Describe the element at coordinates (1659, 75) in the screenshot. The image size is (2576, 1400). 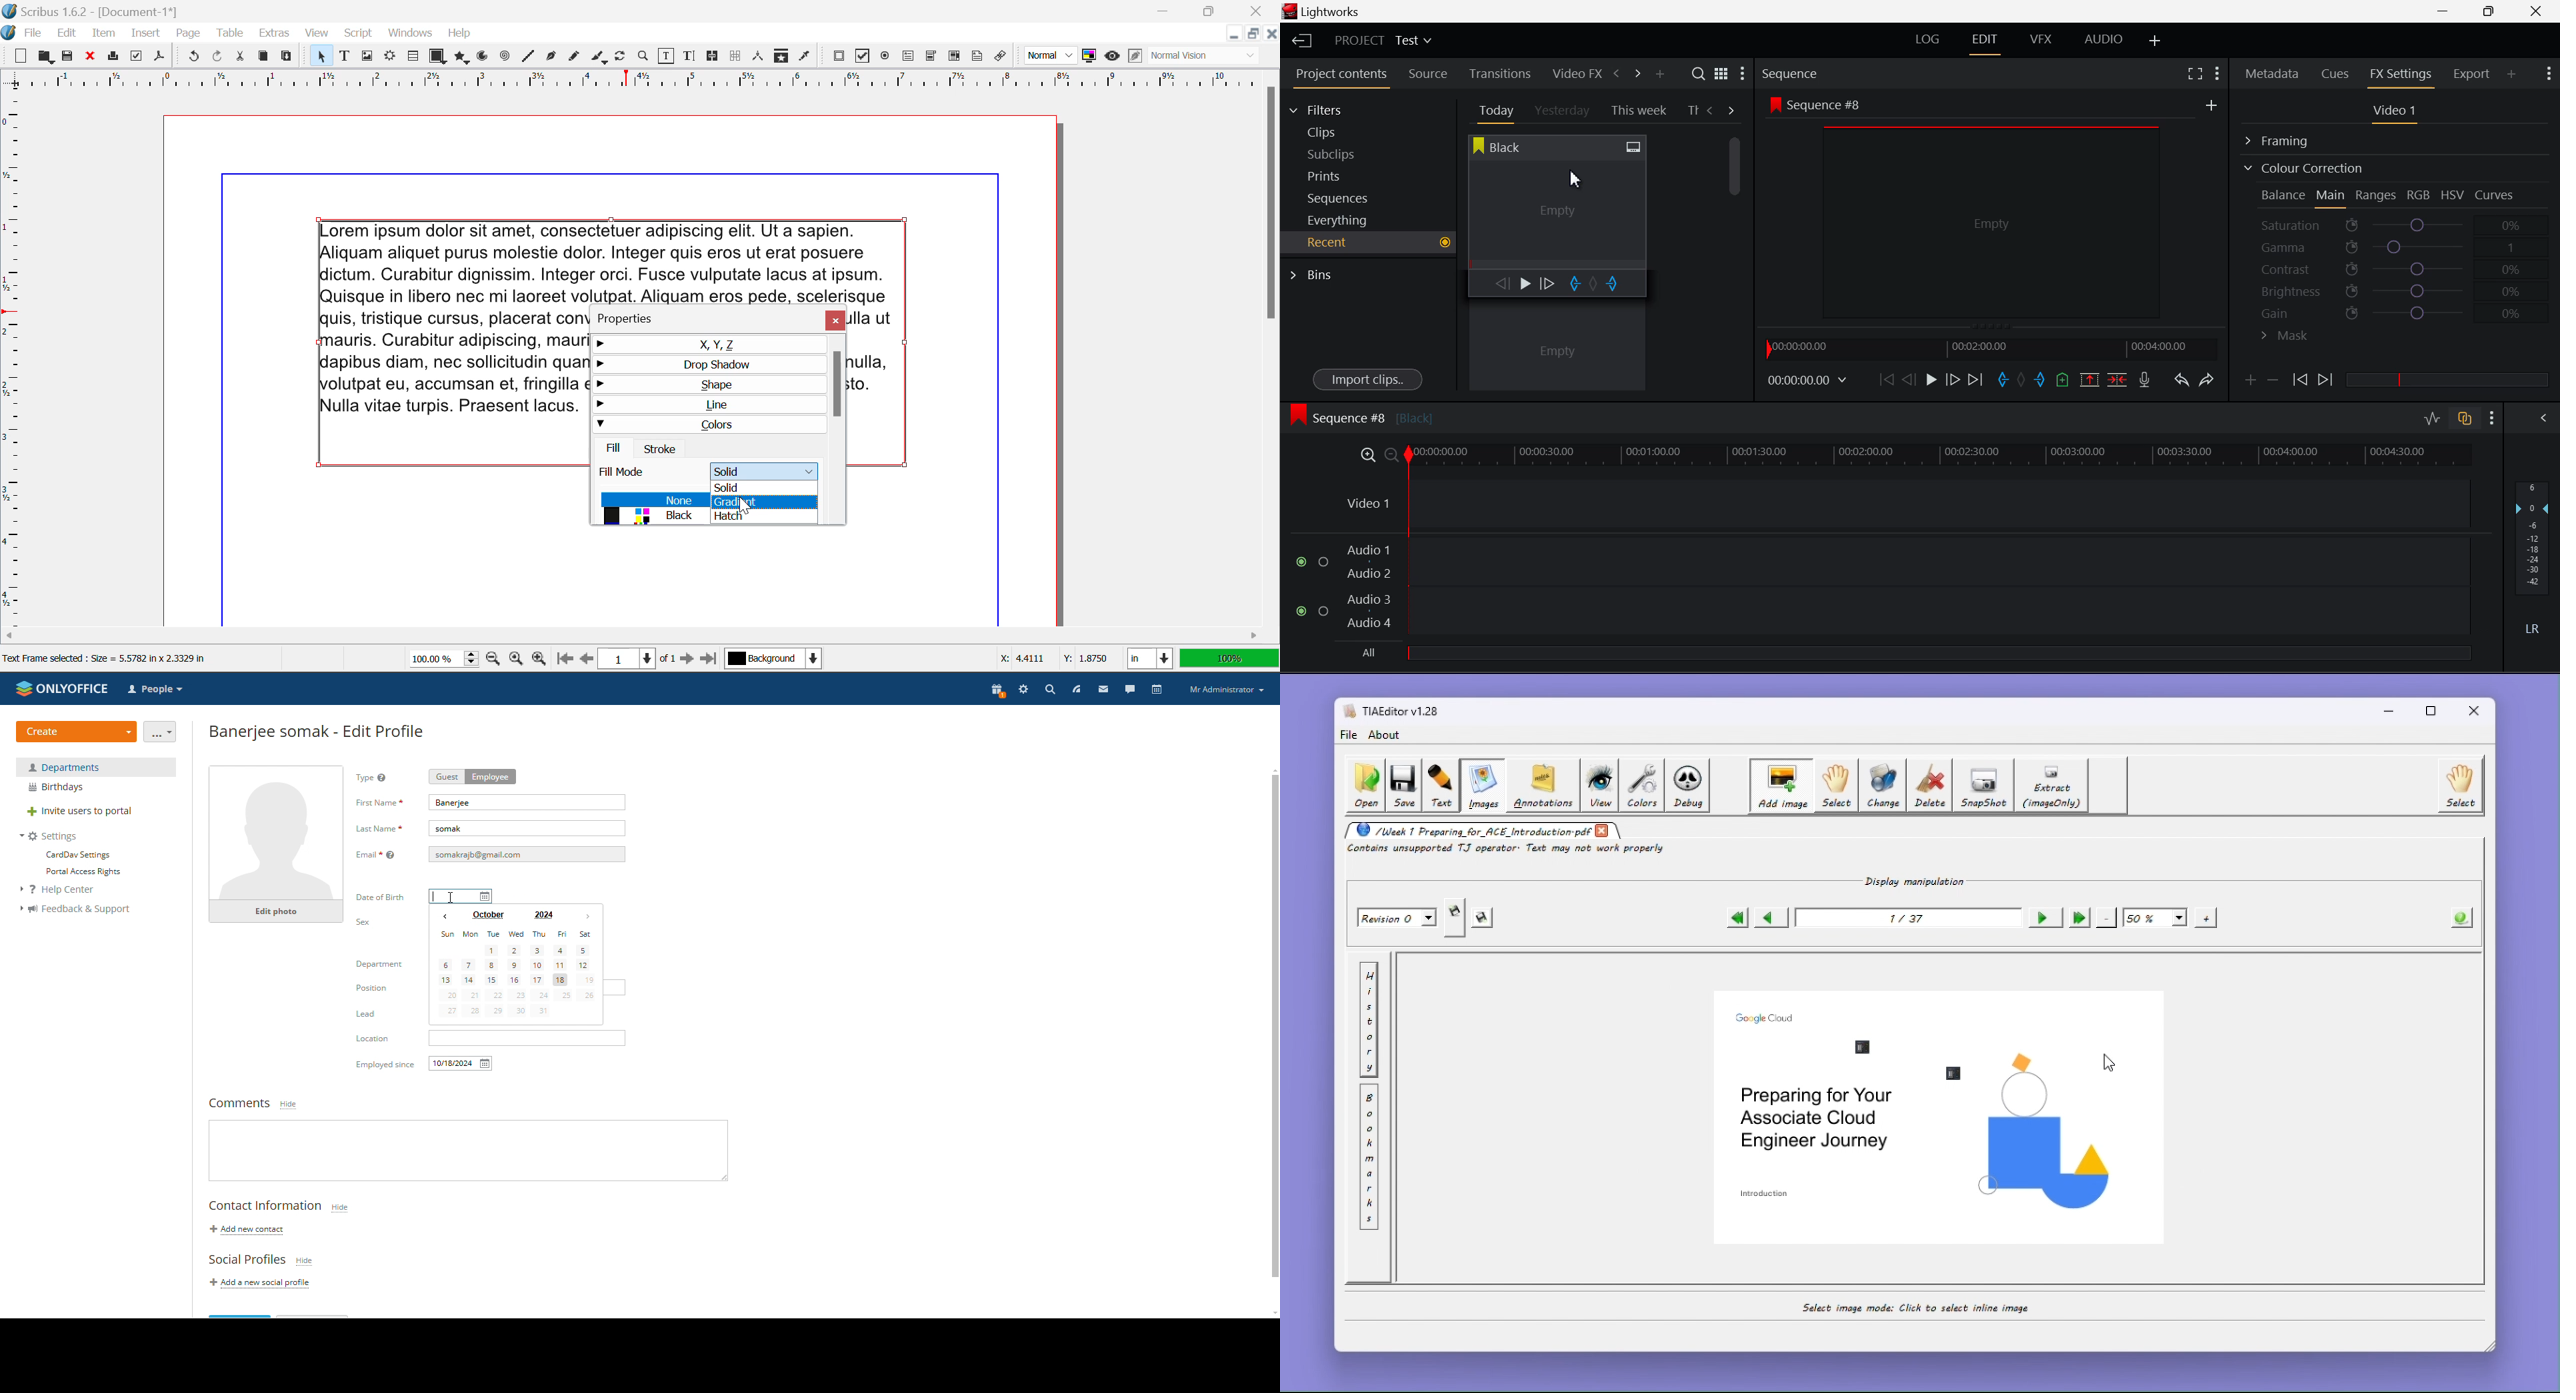
I see `Add Panel` at that location.